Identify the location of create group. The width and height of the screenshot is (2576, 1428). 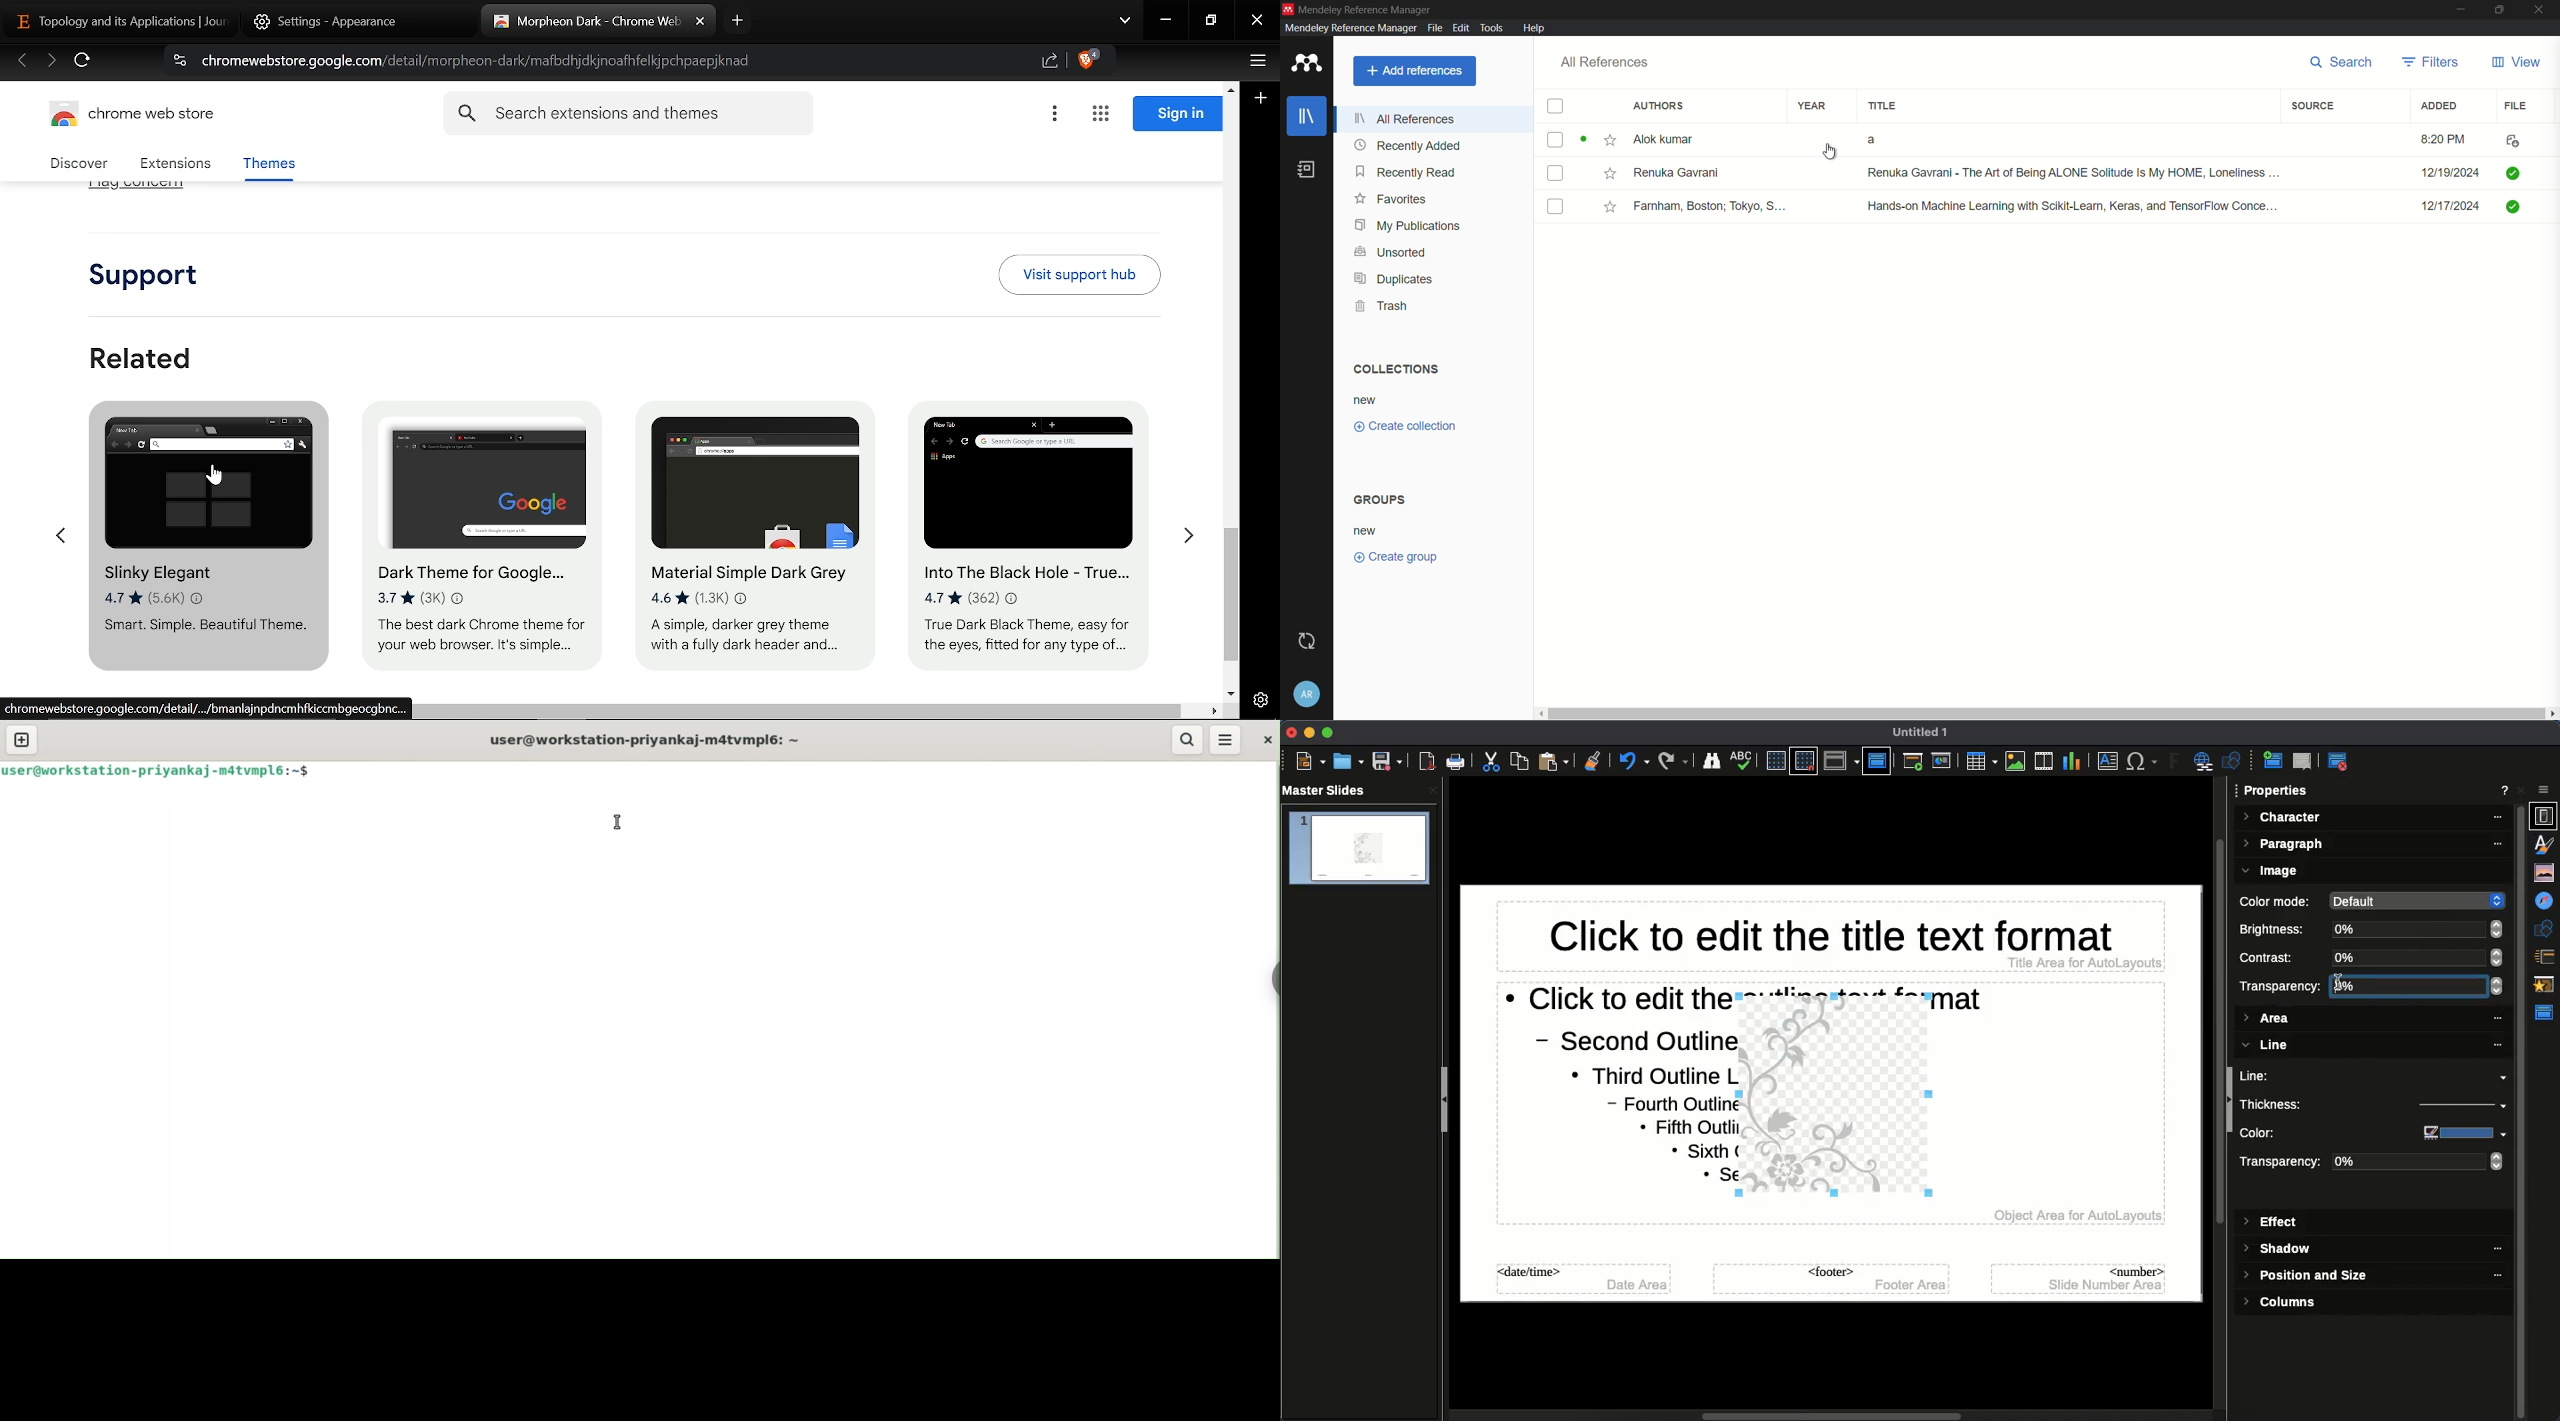
(1395, 555).